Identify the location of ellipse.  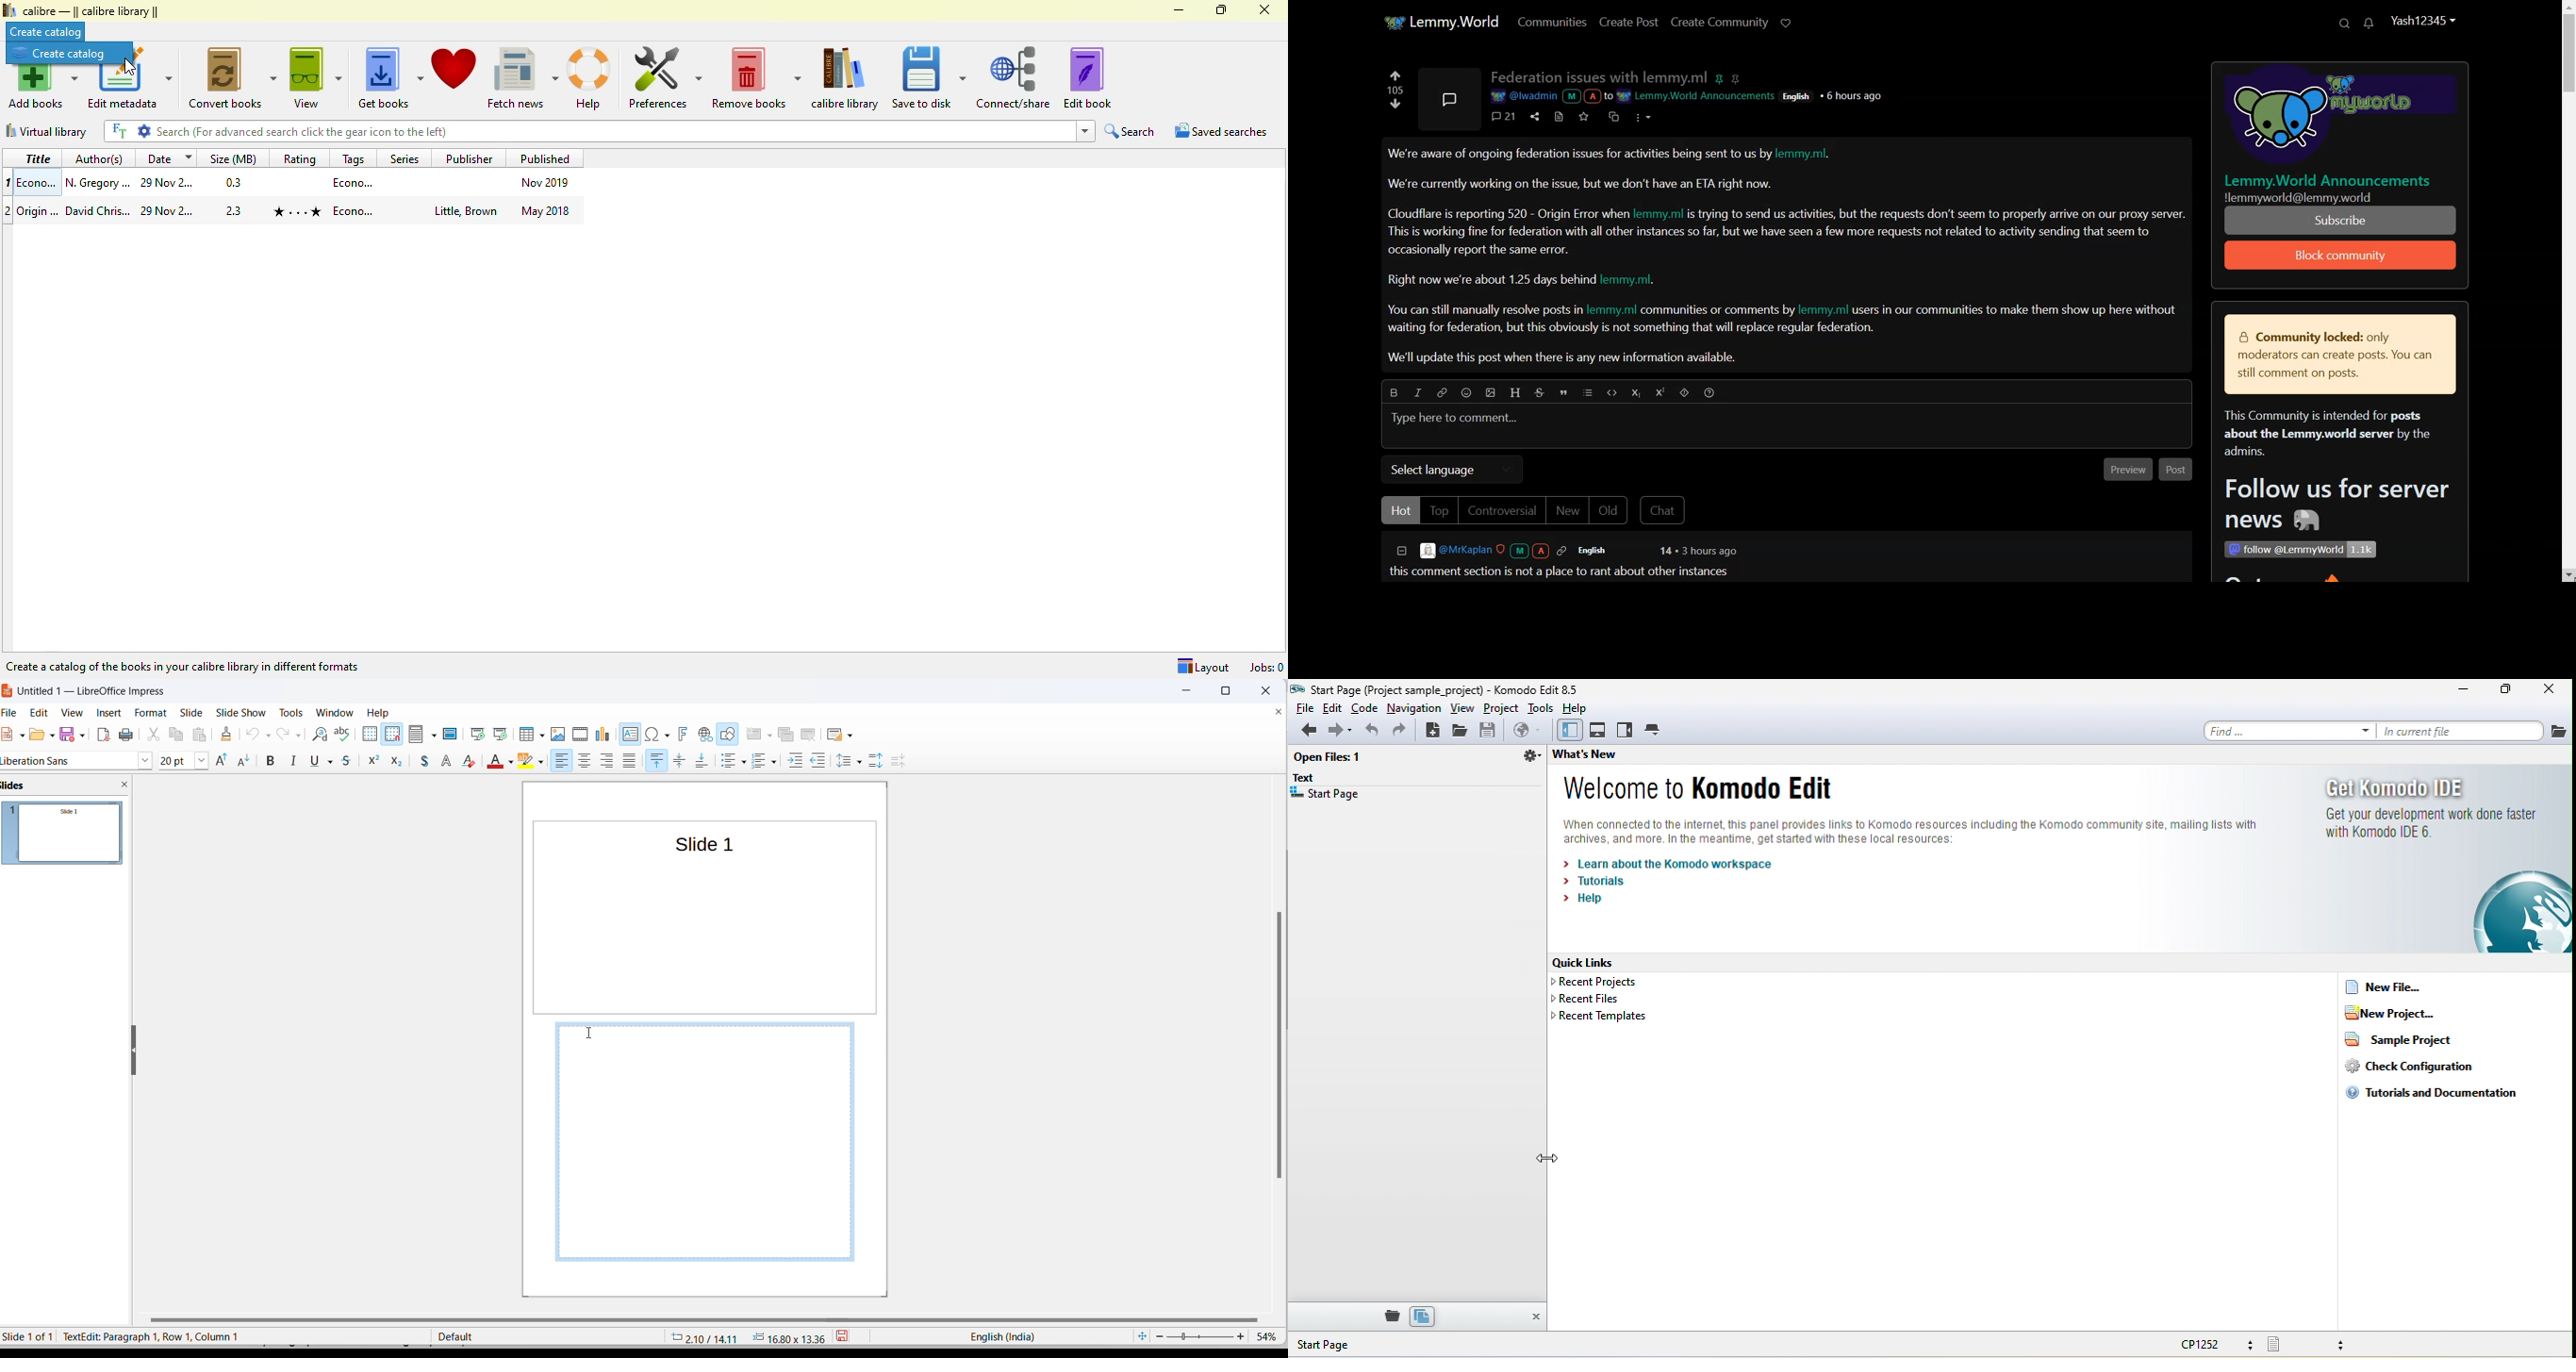
(170, 761).